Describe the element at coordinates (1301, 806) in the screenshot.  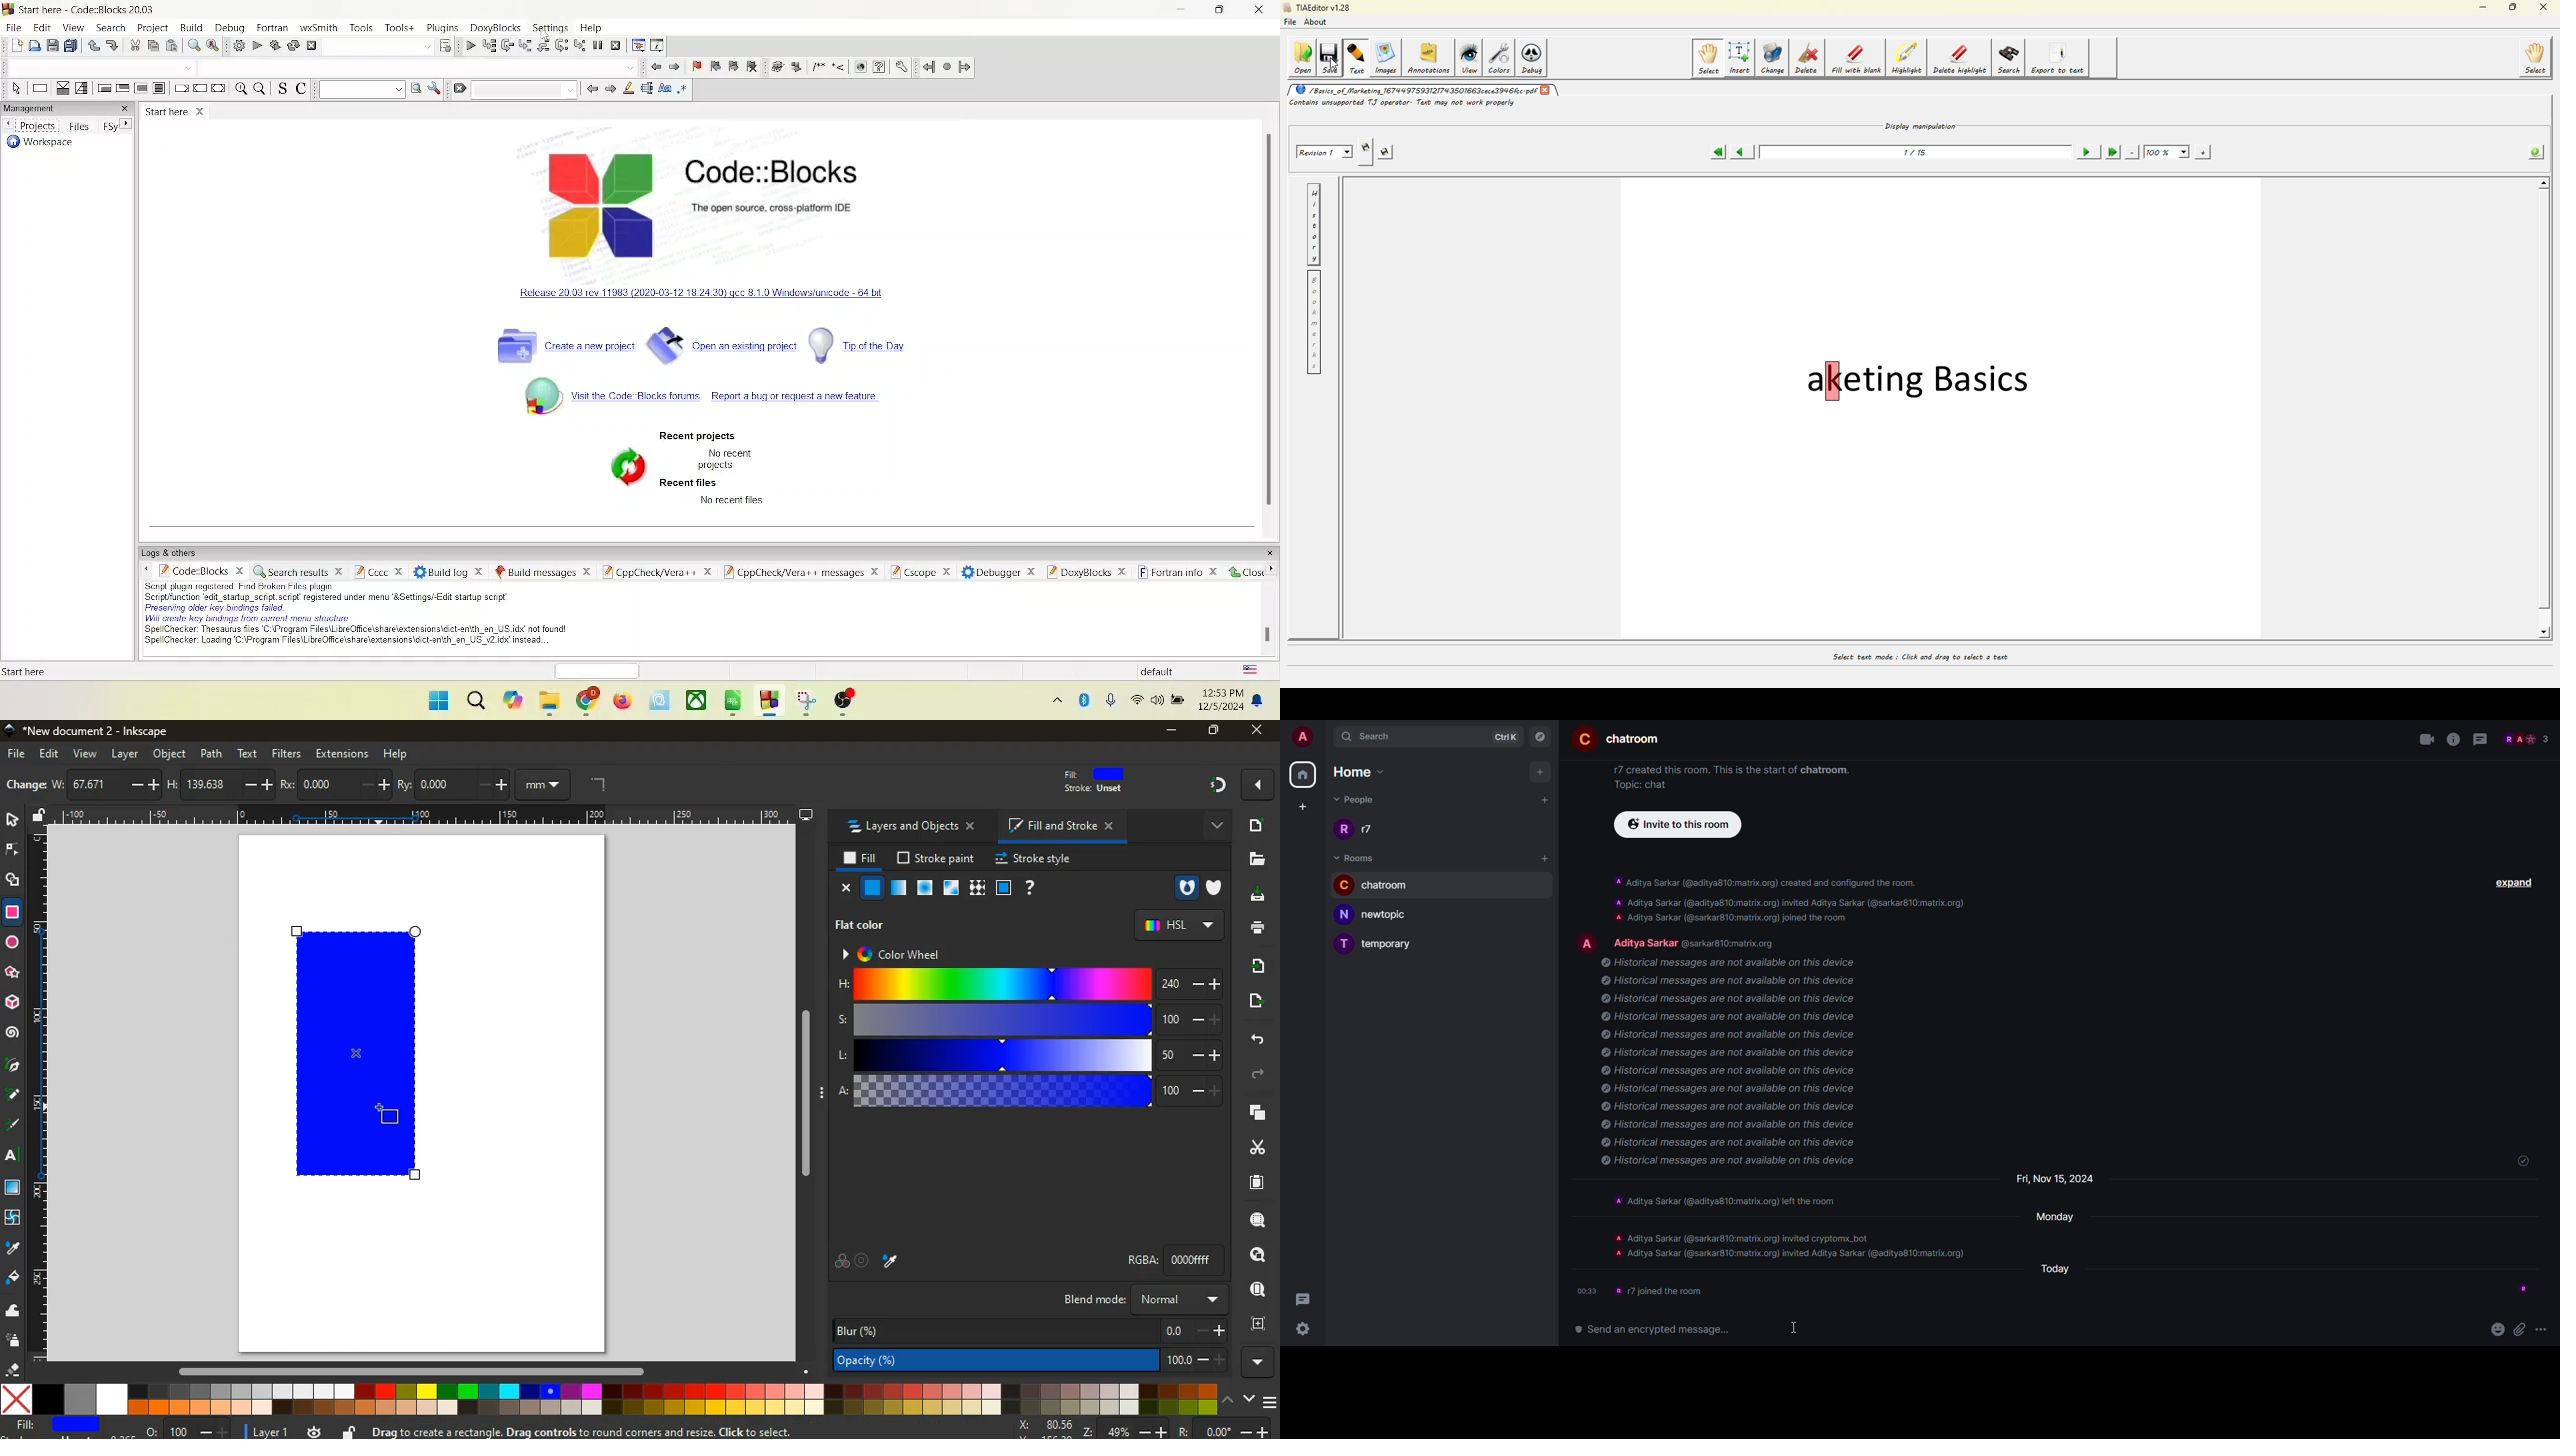
I see `create space` at that location.